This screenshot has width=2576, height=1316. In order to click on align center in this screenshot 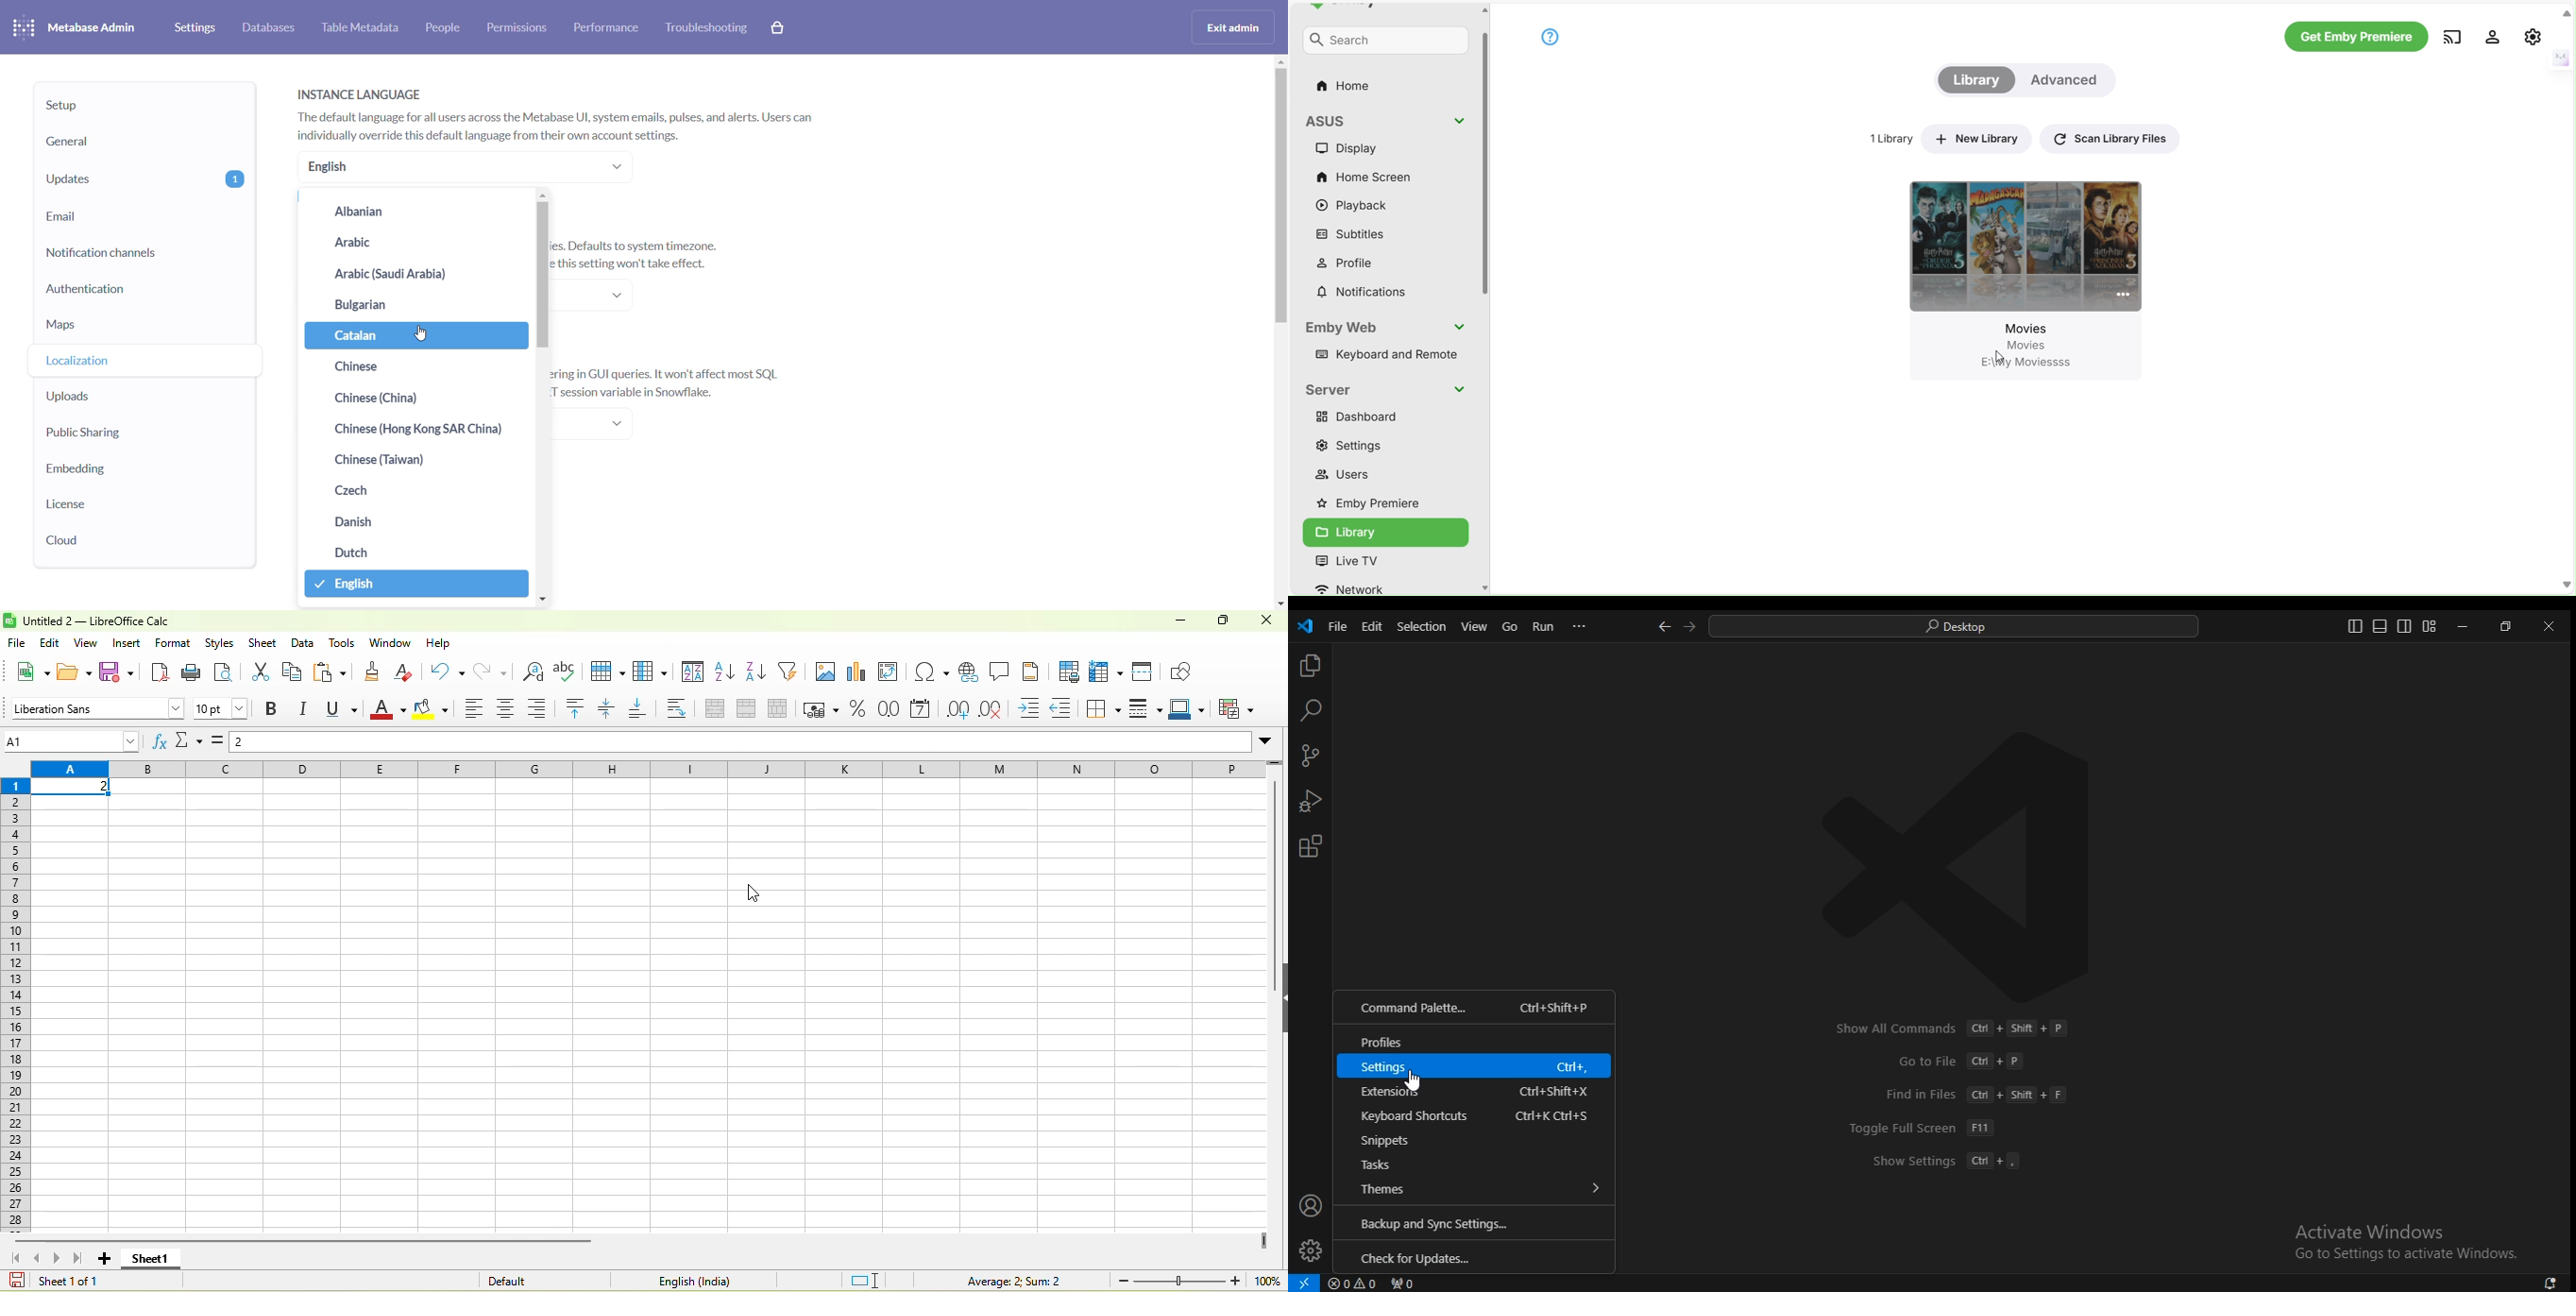, I will do `click(513, 710)`.